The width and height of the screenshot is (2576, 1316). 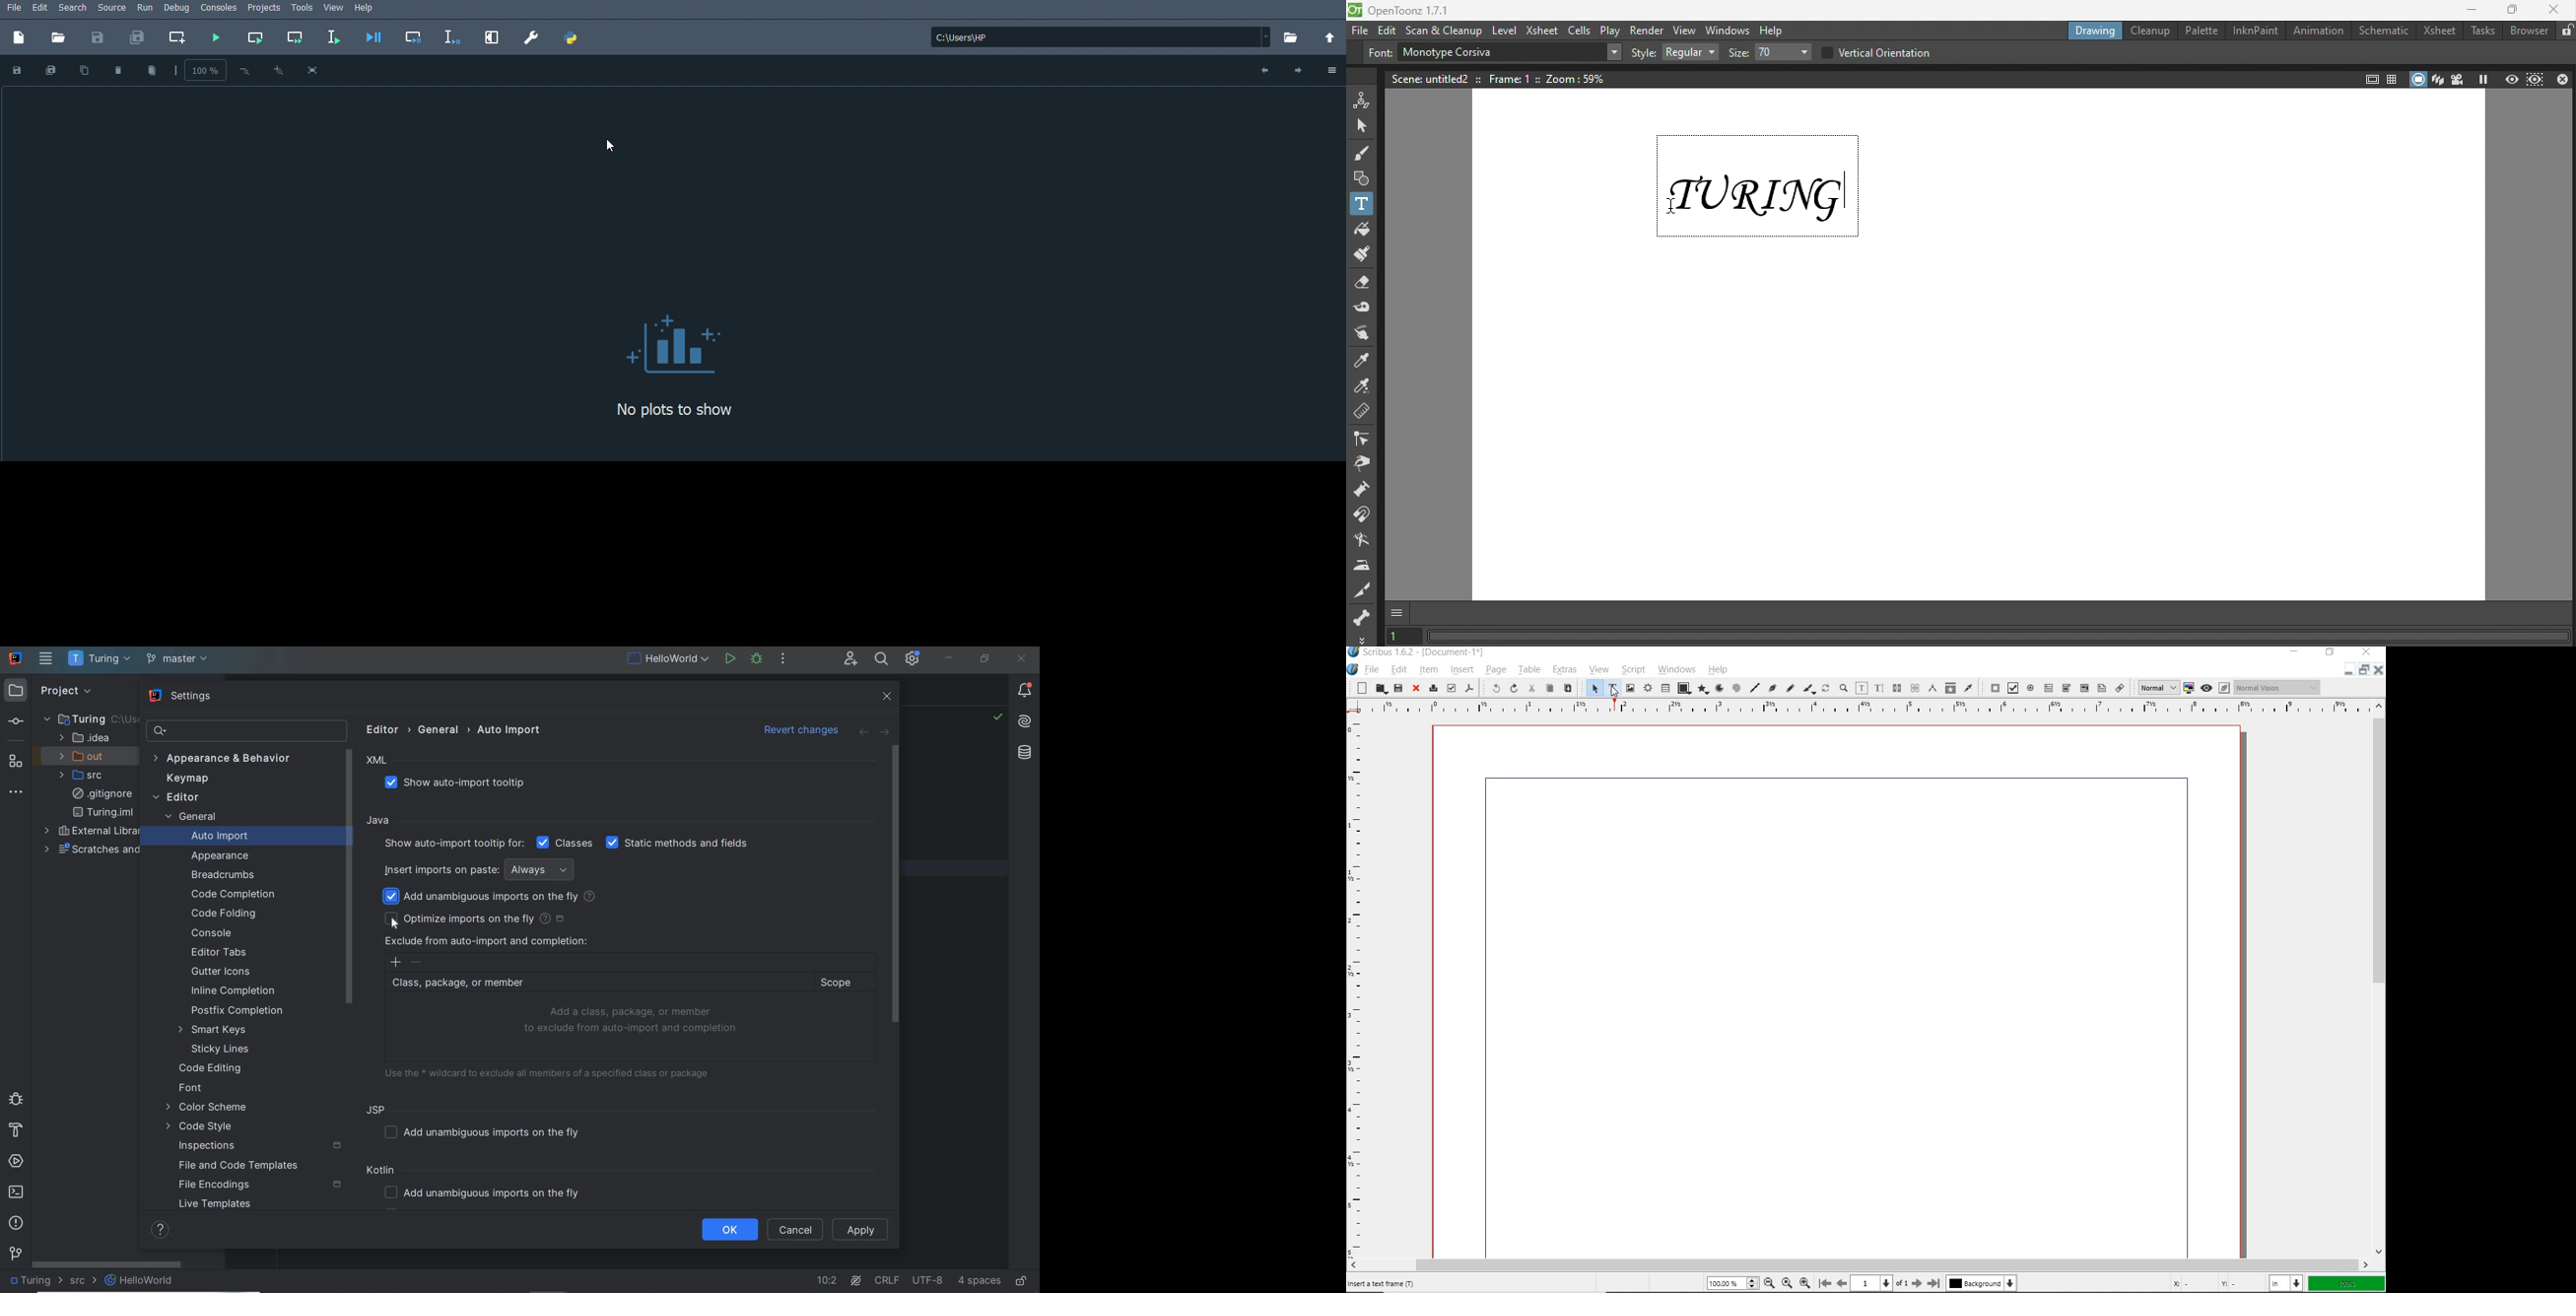 I want to click on more options, so click(x=1333, y=70).